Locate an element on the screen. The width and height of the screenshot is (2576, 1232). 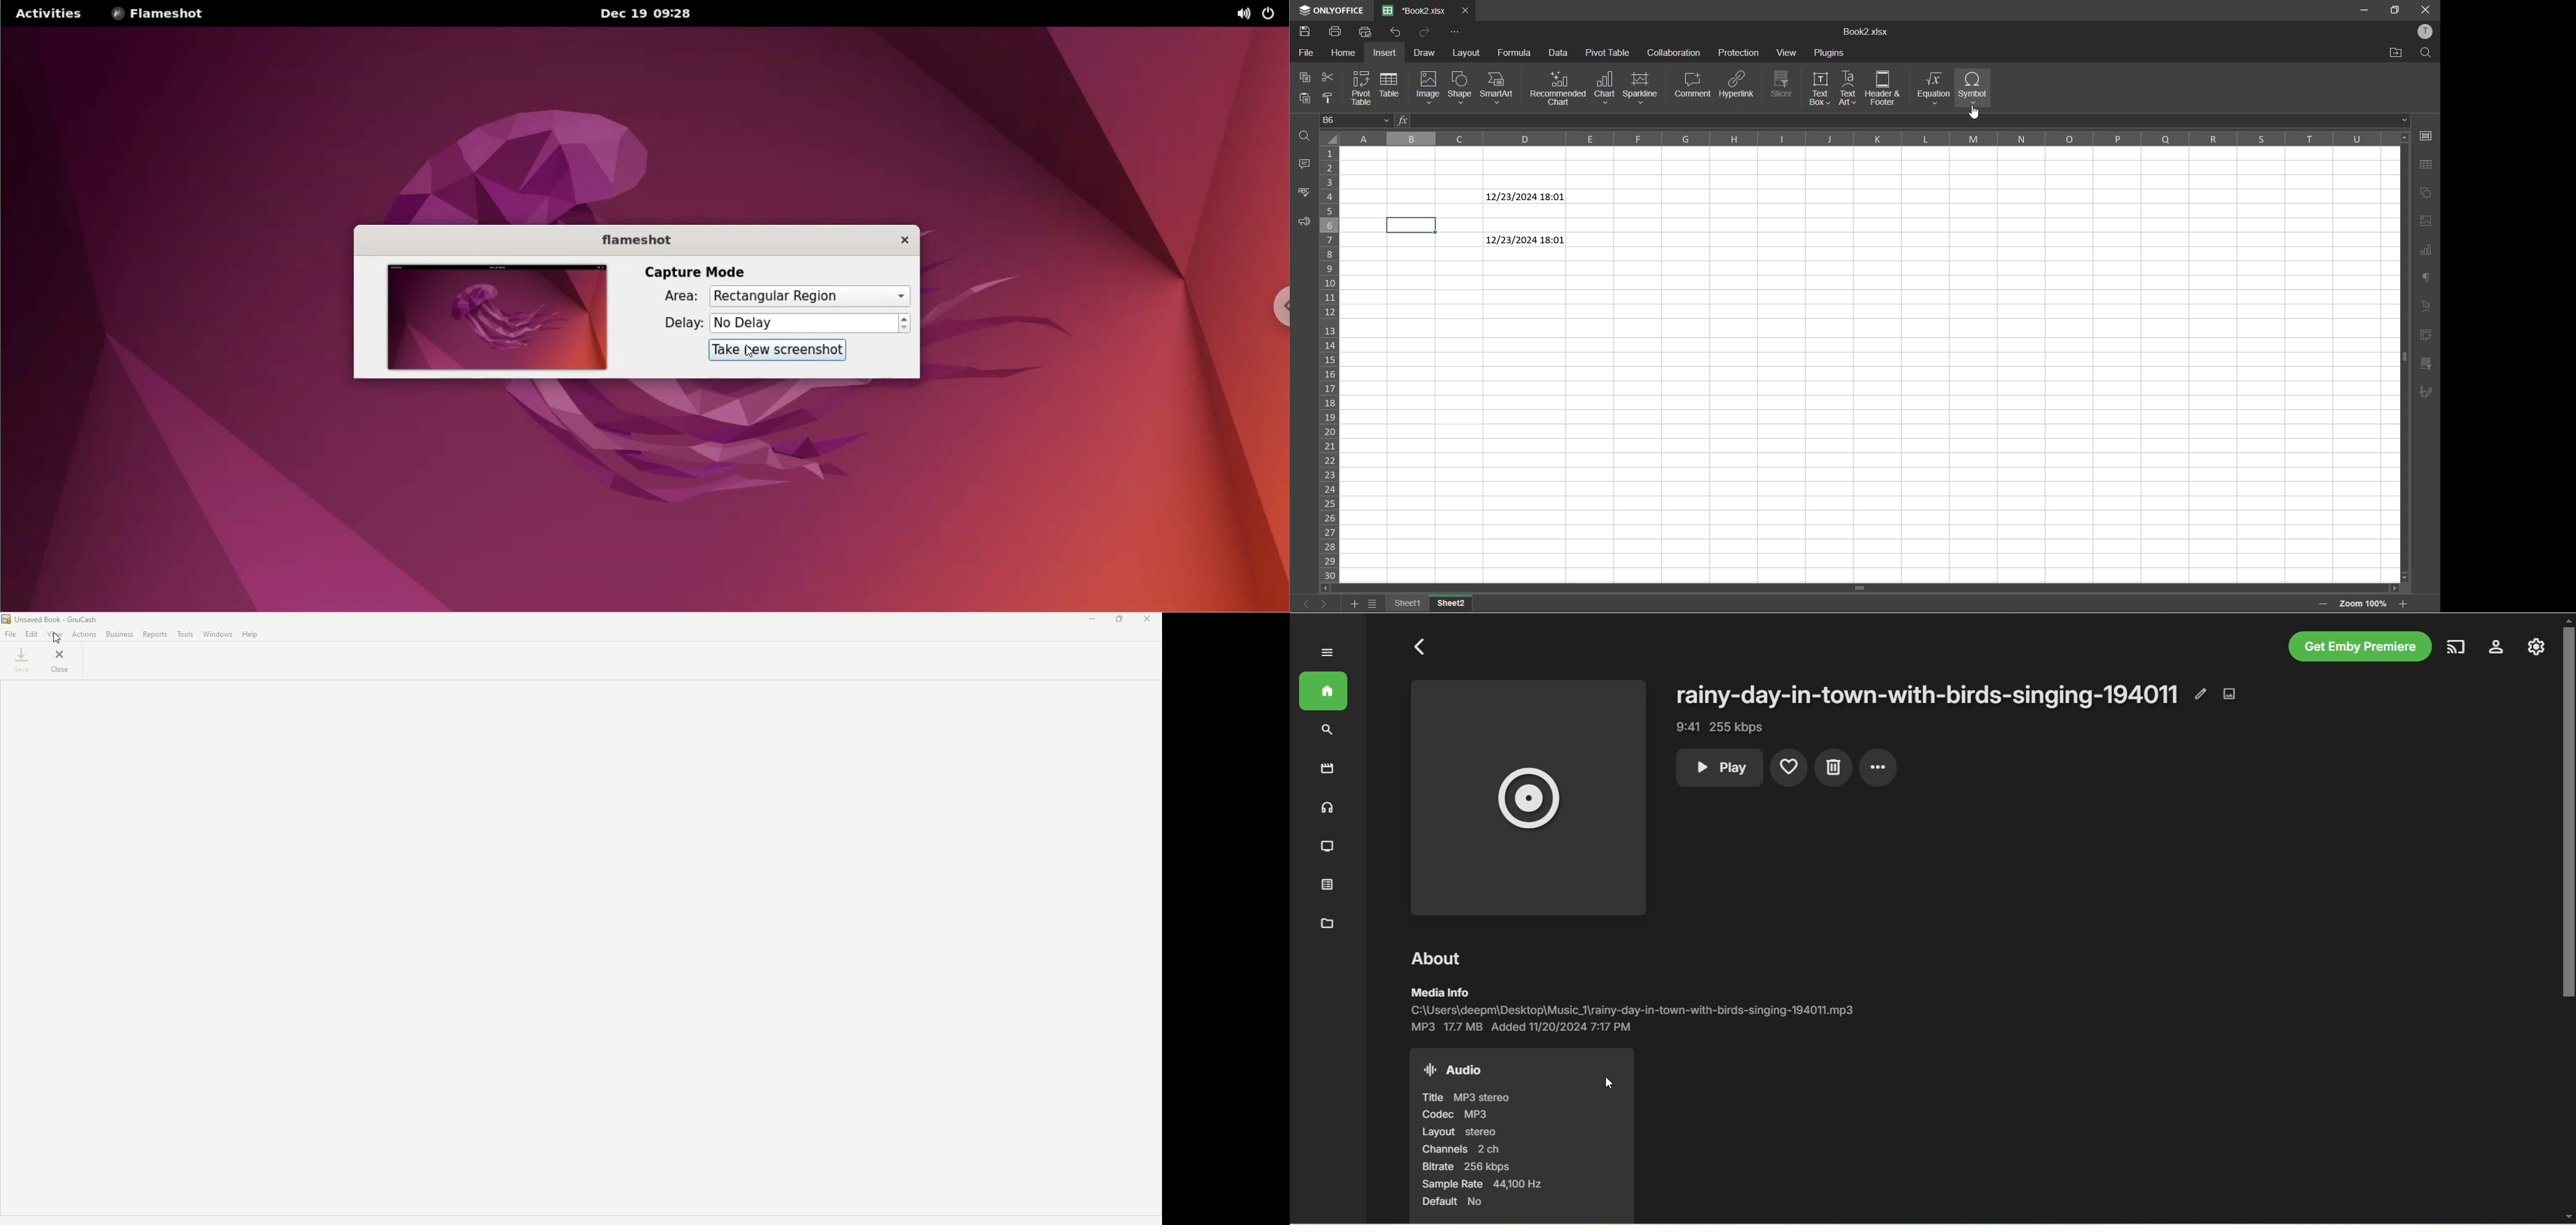
zoom factor is located at coordinates (2364, 603).